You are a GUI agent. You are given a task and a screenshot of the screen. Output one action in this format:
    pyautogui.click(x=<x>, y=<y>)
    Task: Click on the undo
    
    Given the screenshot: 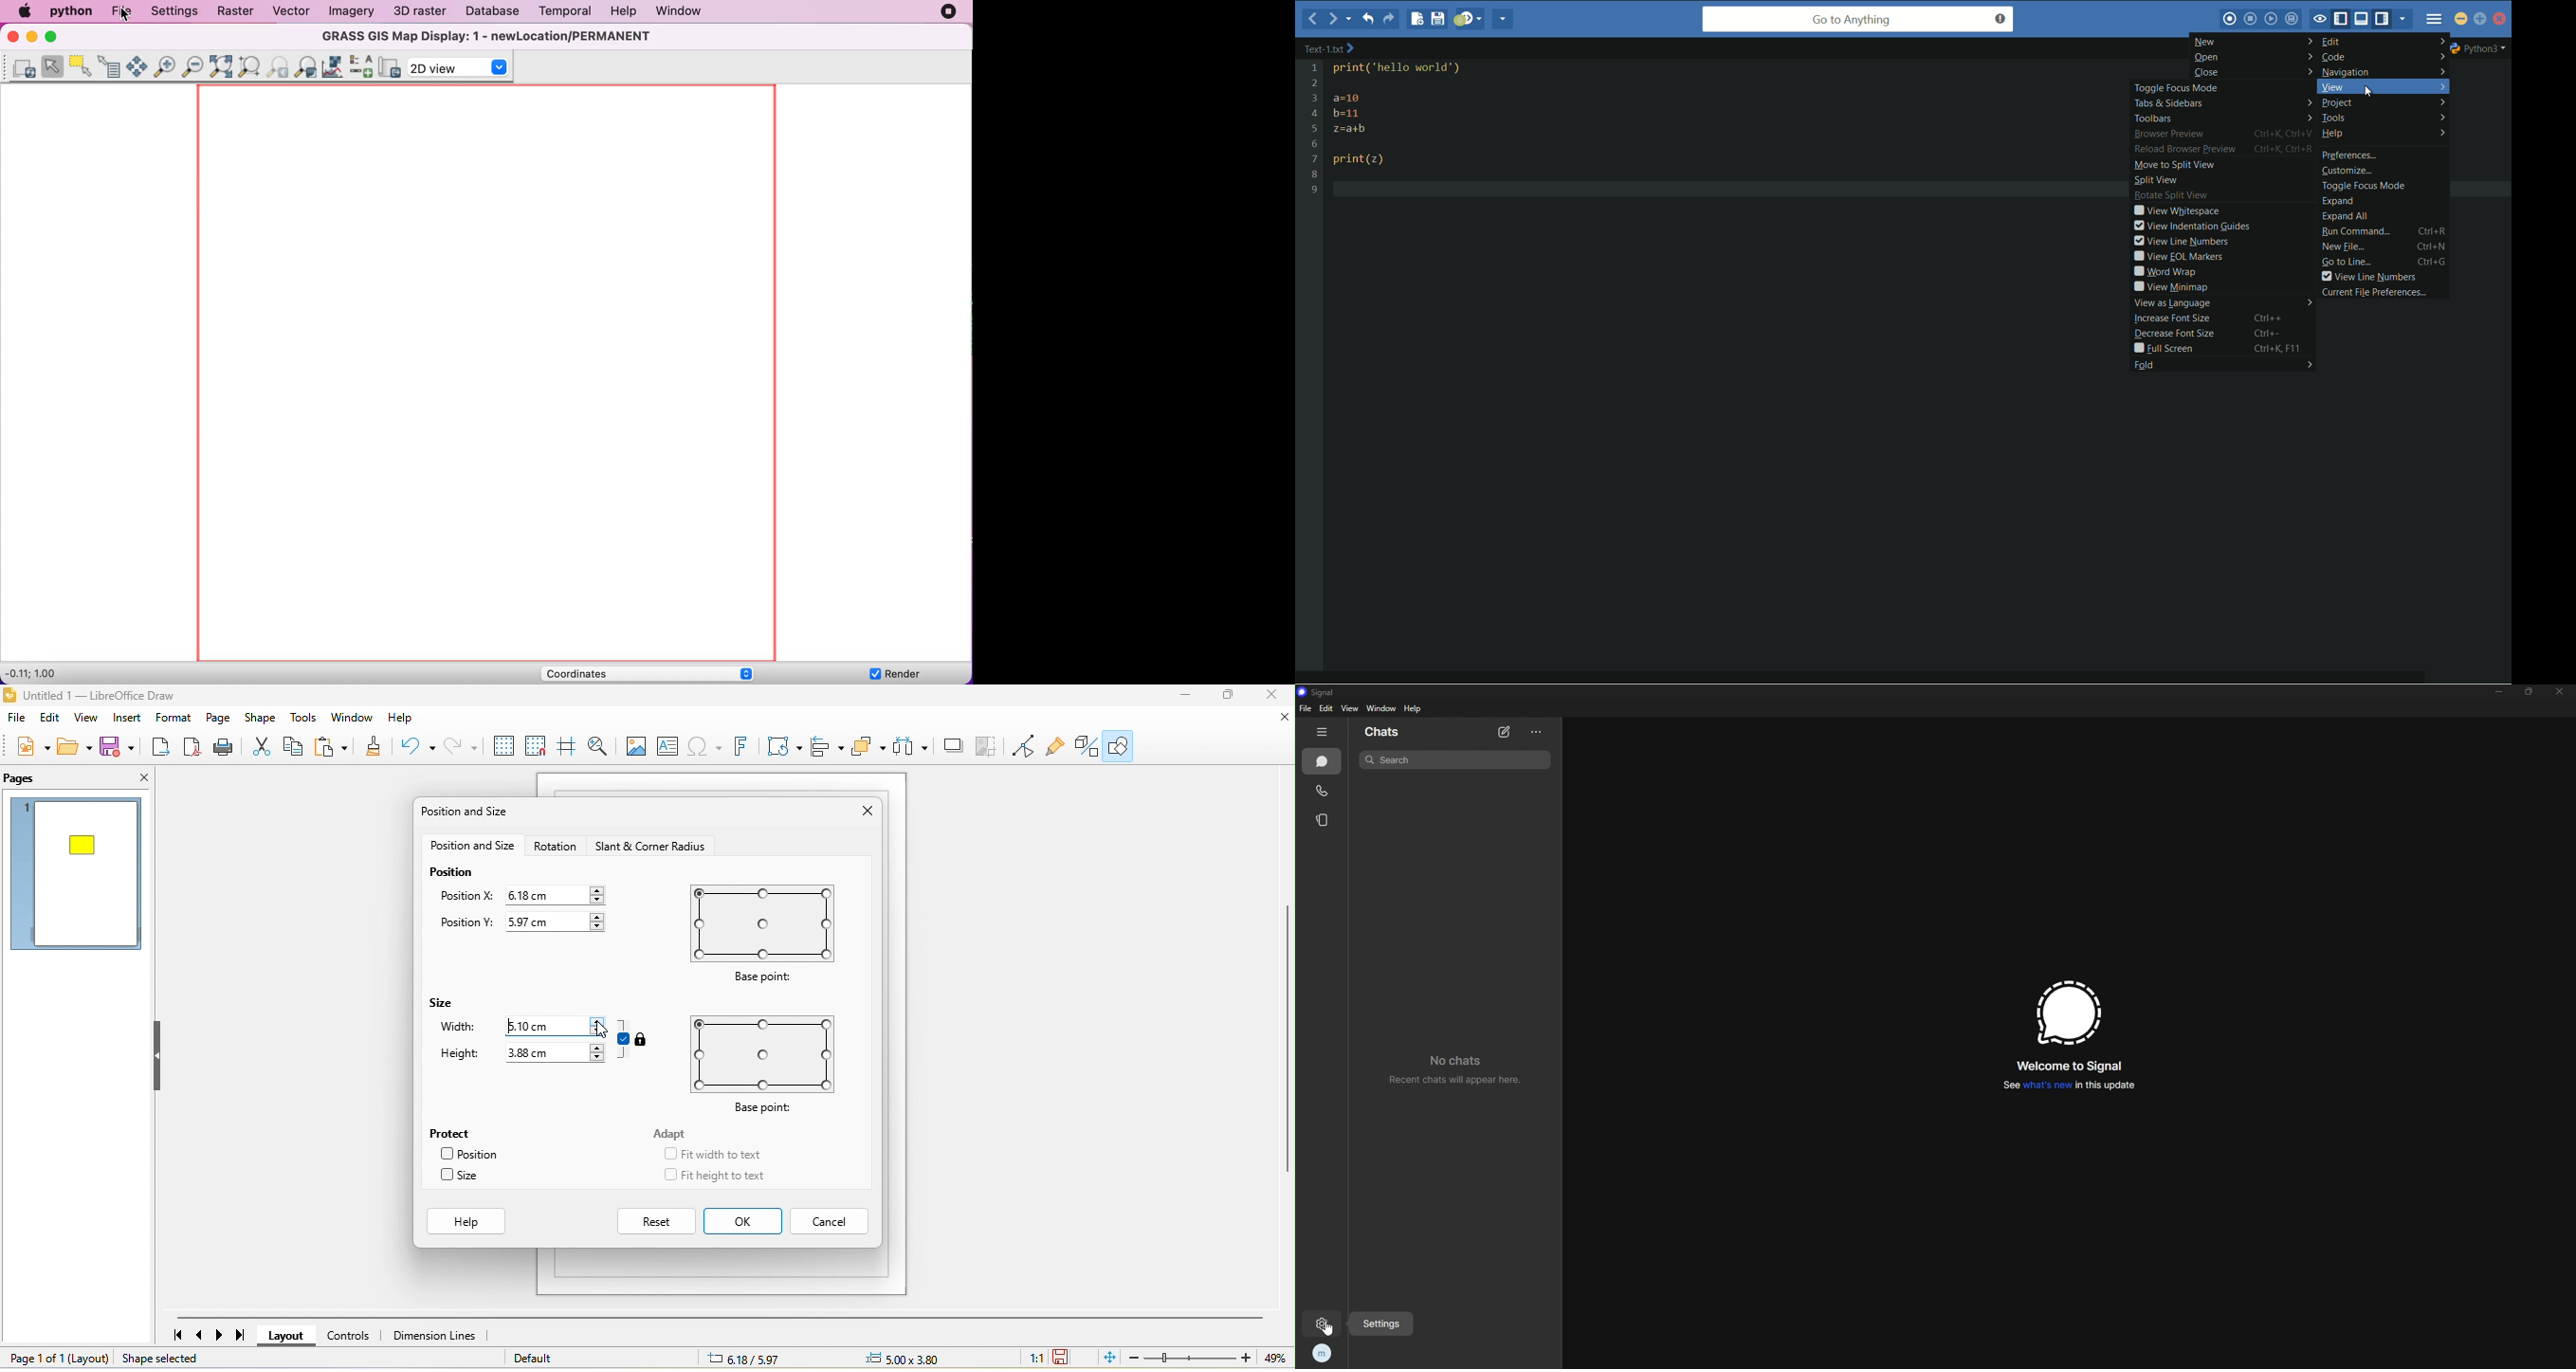 What is the action you would take?
    pyautogui.click(x=414, y=746)
    